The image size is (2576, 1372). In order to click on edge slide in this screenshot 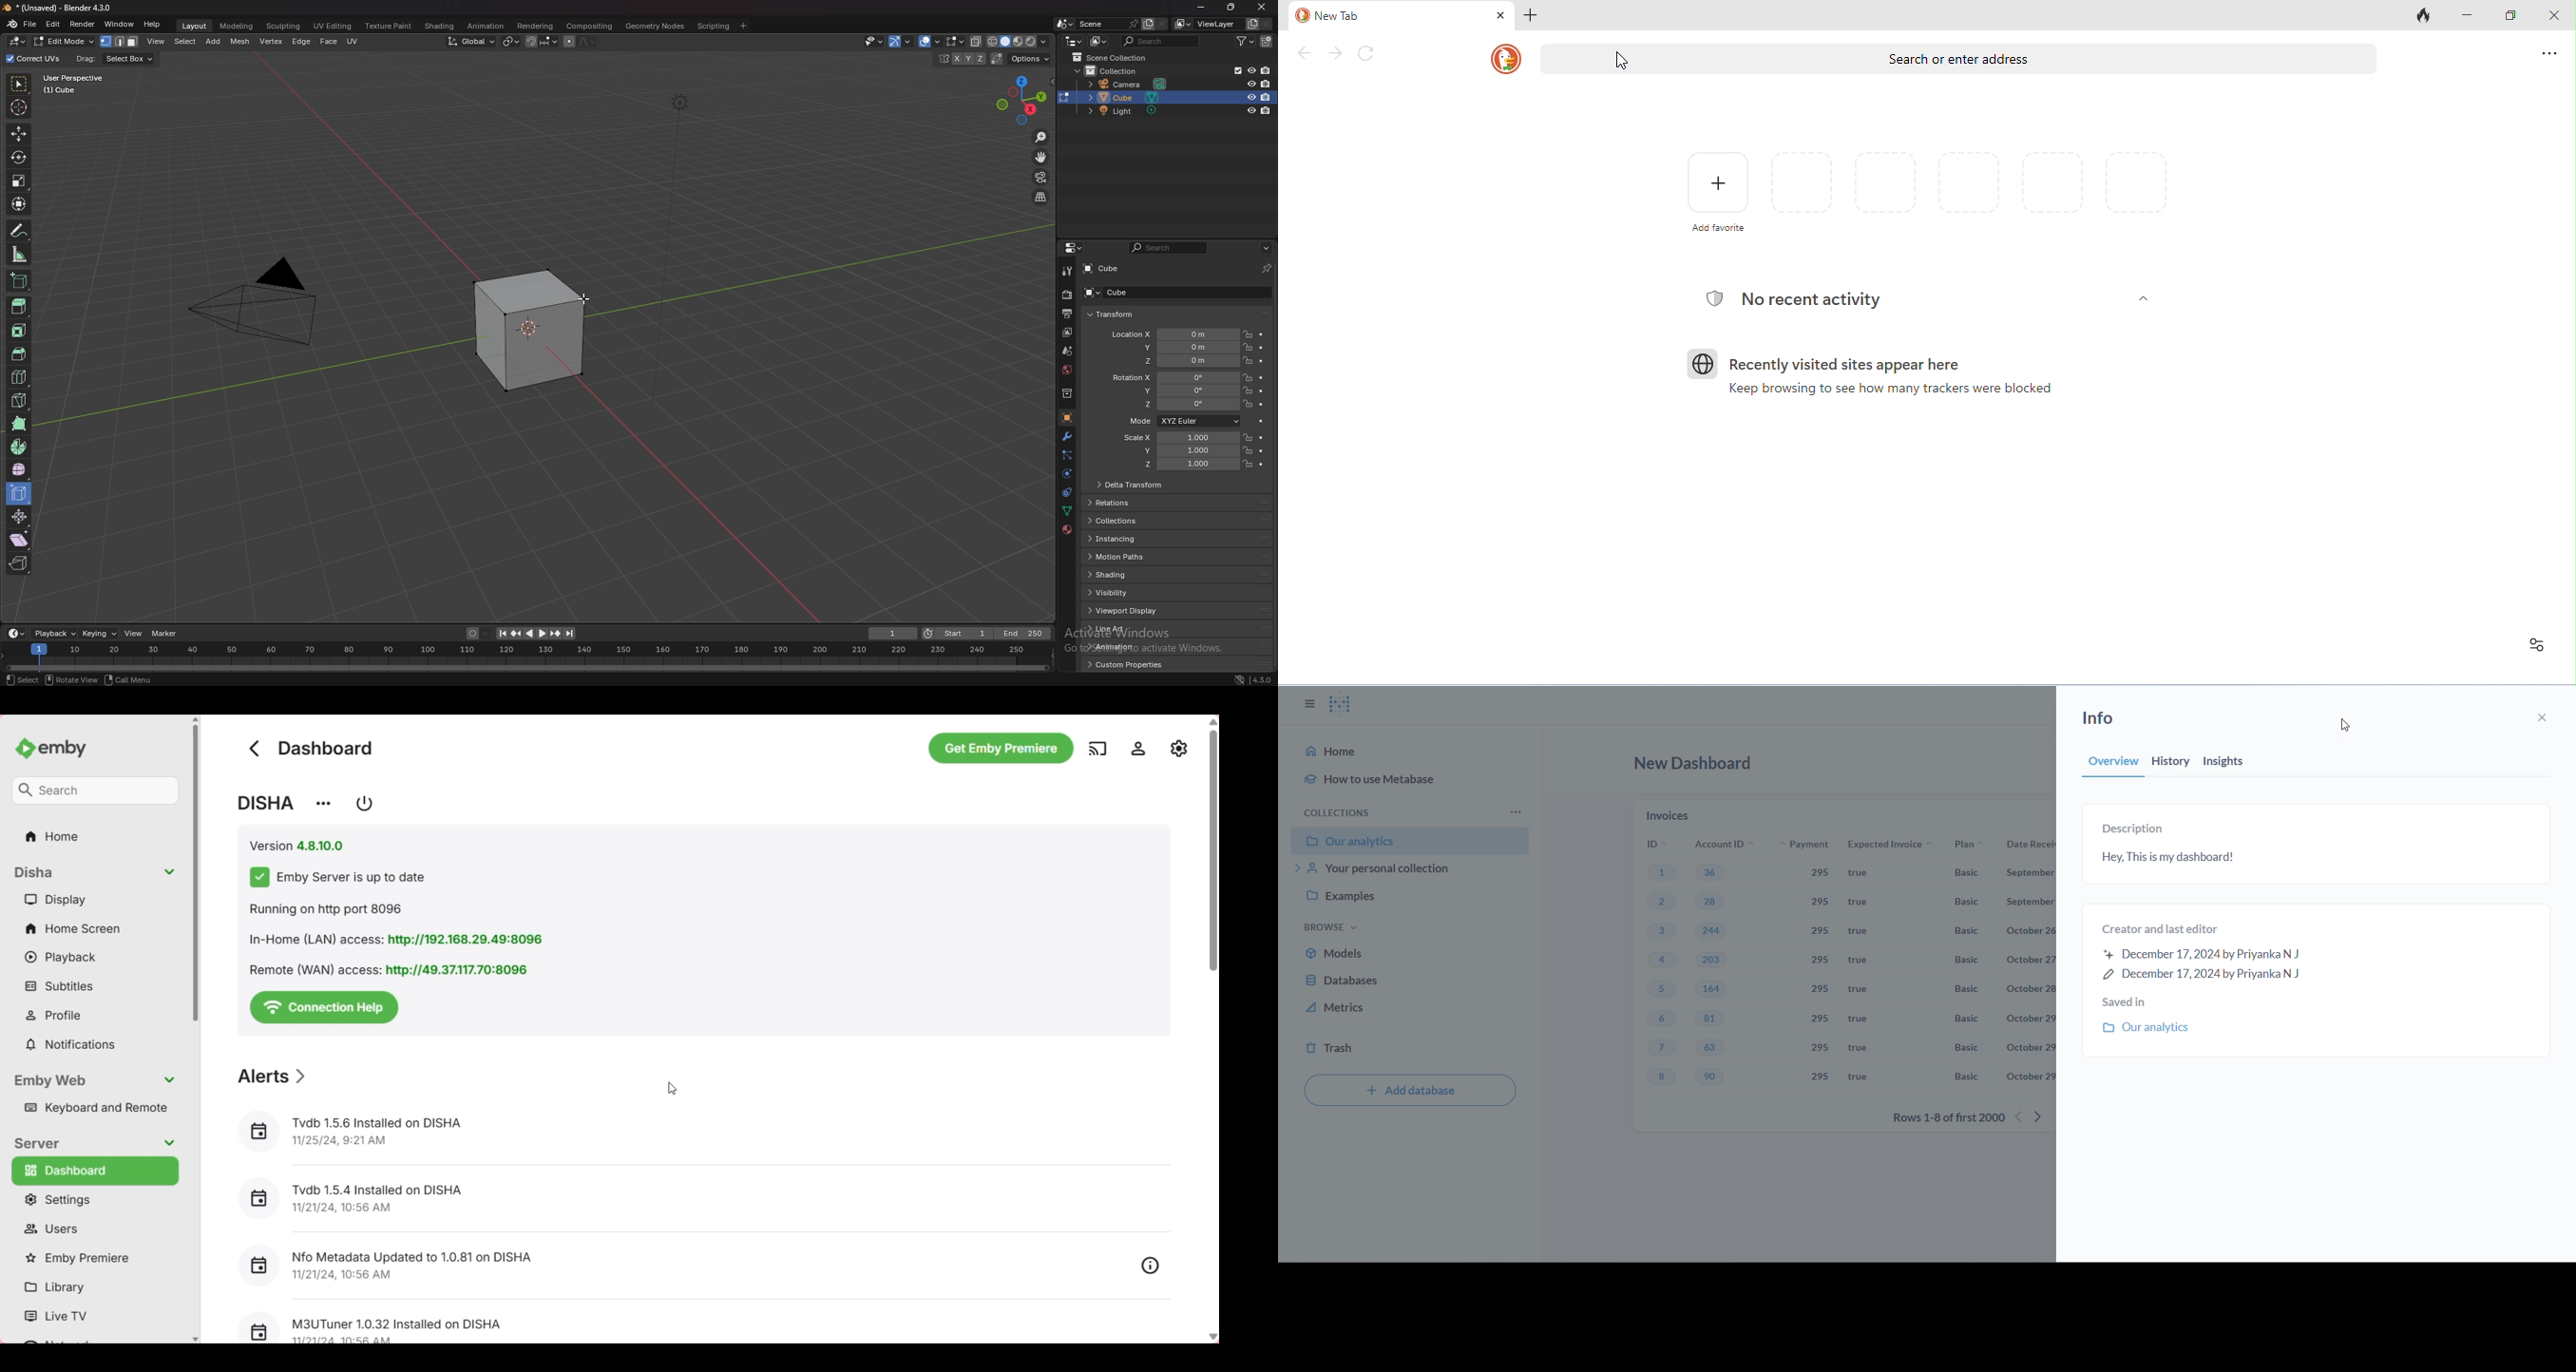, I will do `click(19, 493)`.